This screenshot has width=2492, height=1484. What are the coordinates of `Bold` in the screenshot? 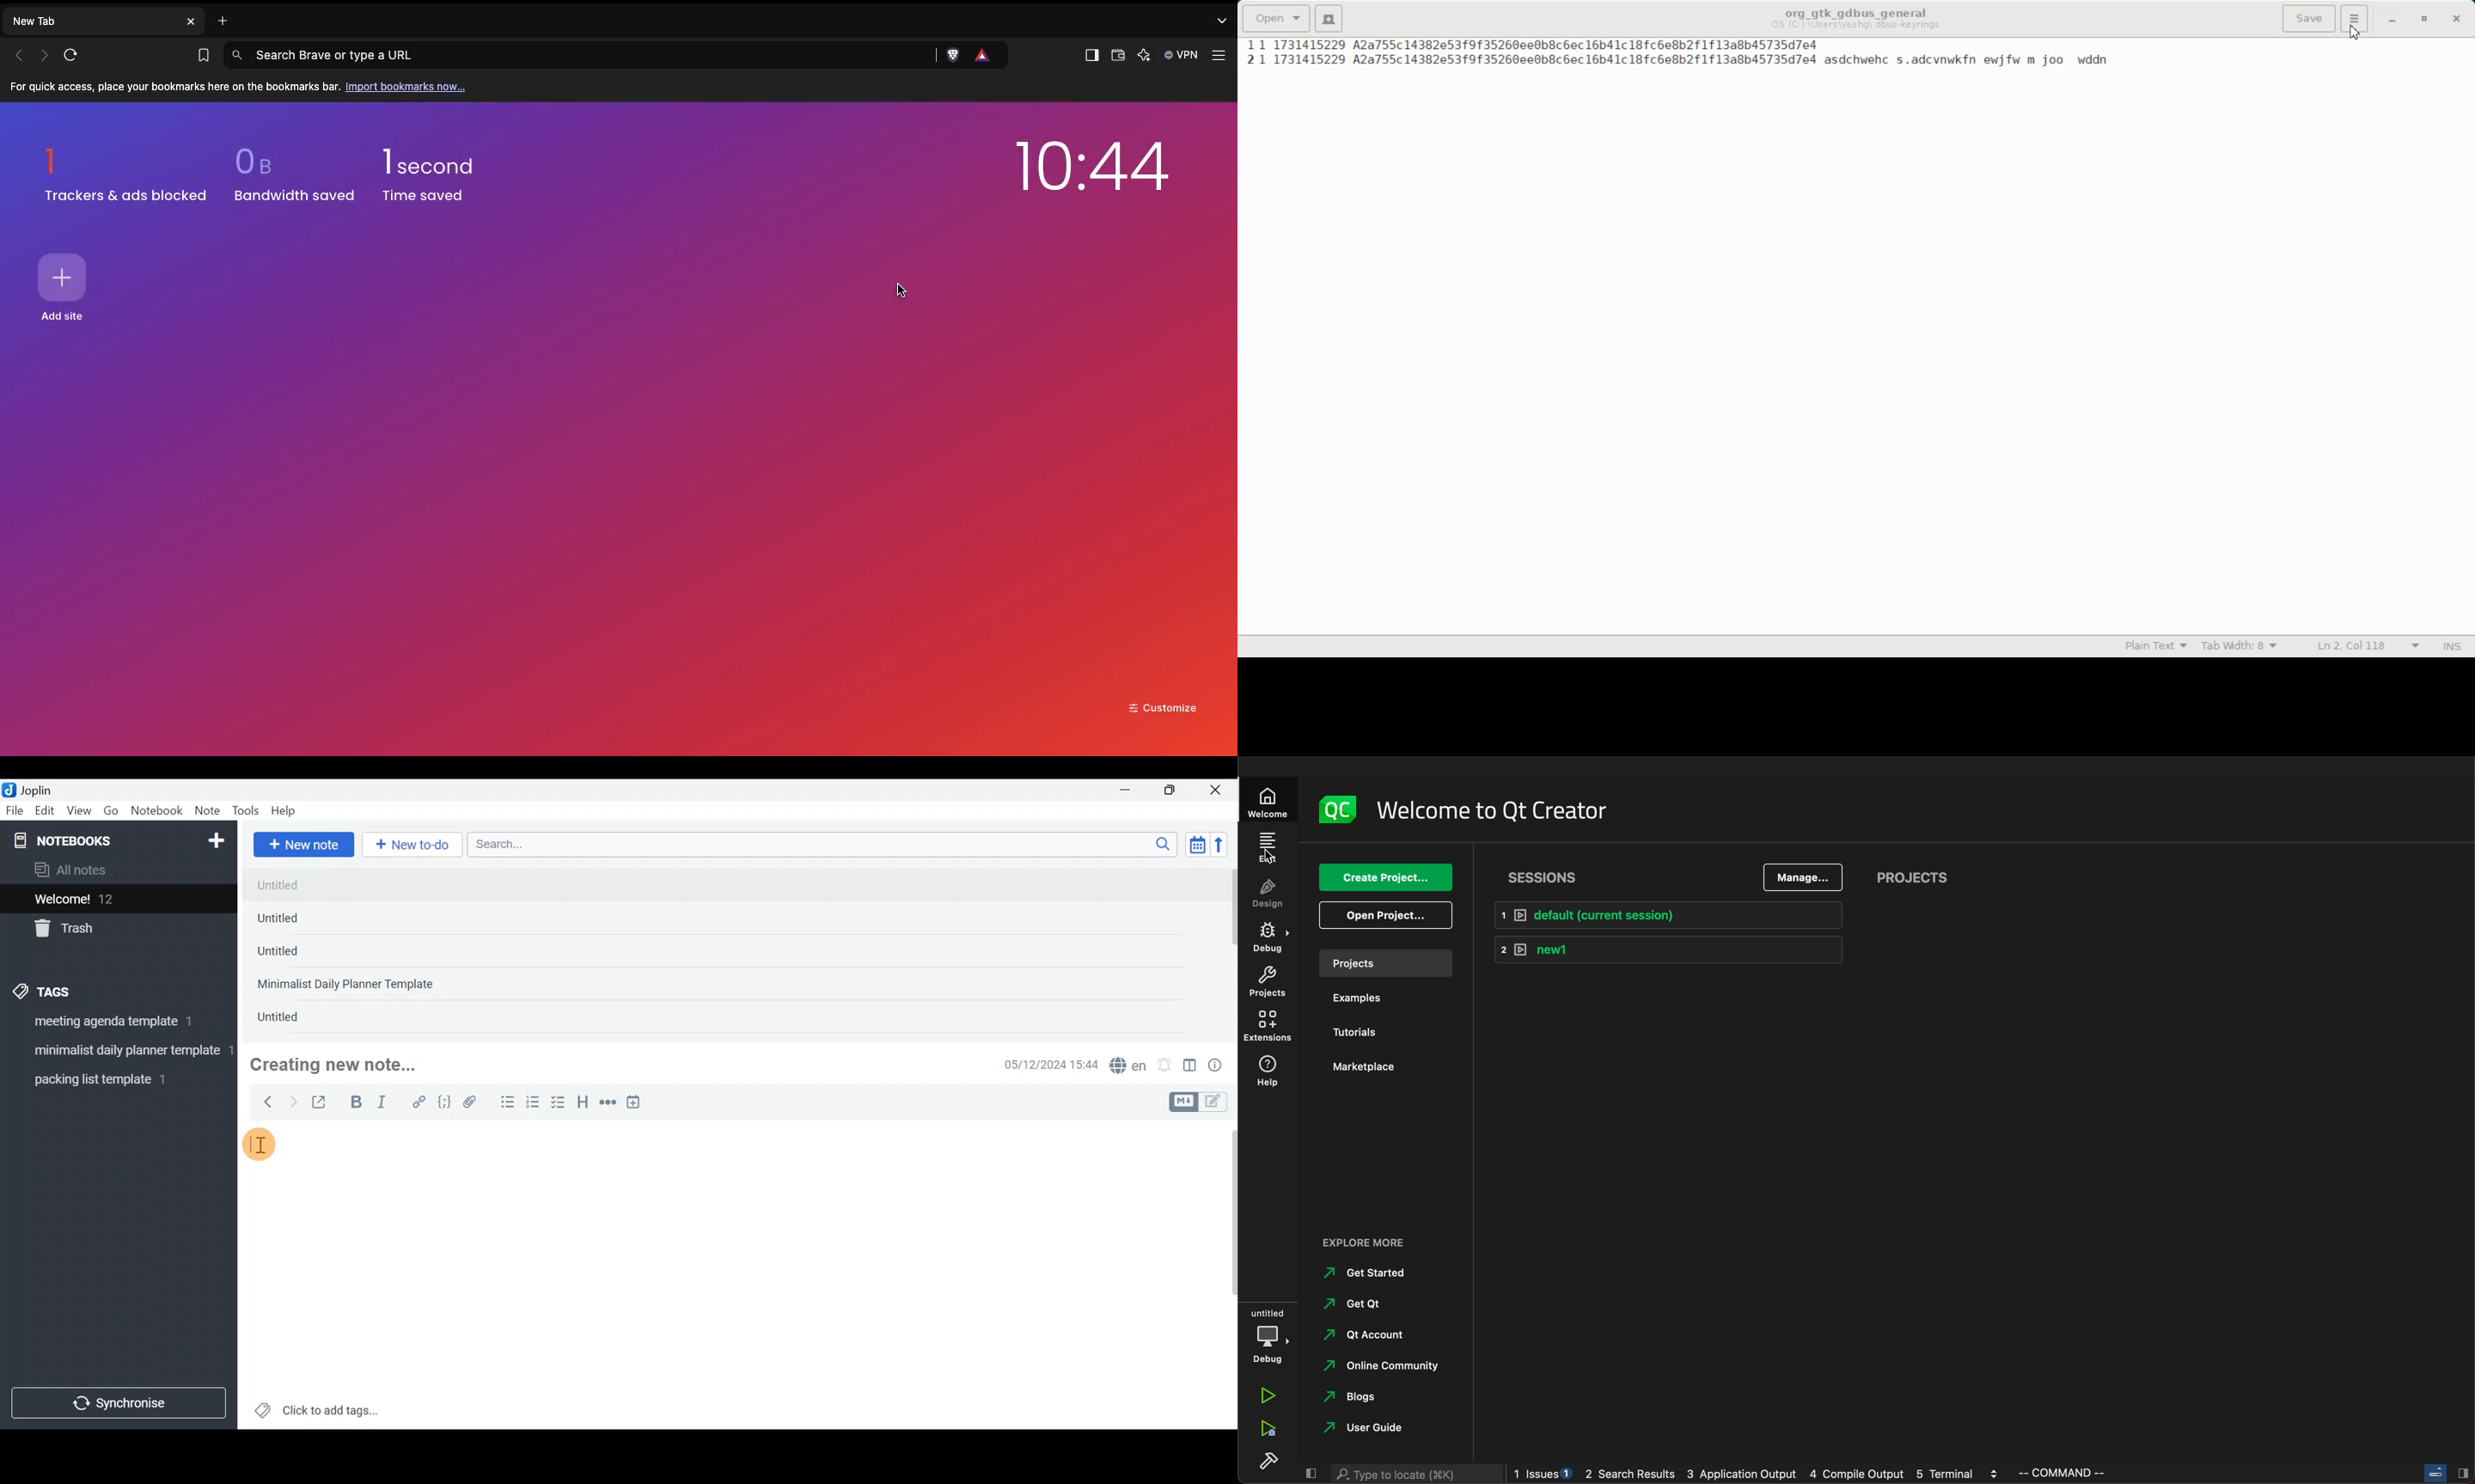 It's located at (355, 1104).